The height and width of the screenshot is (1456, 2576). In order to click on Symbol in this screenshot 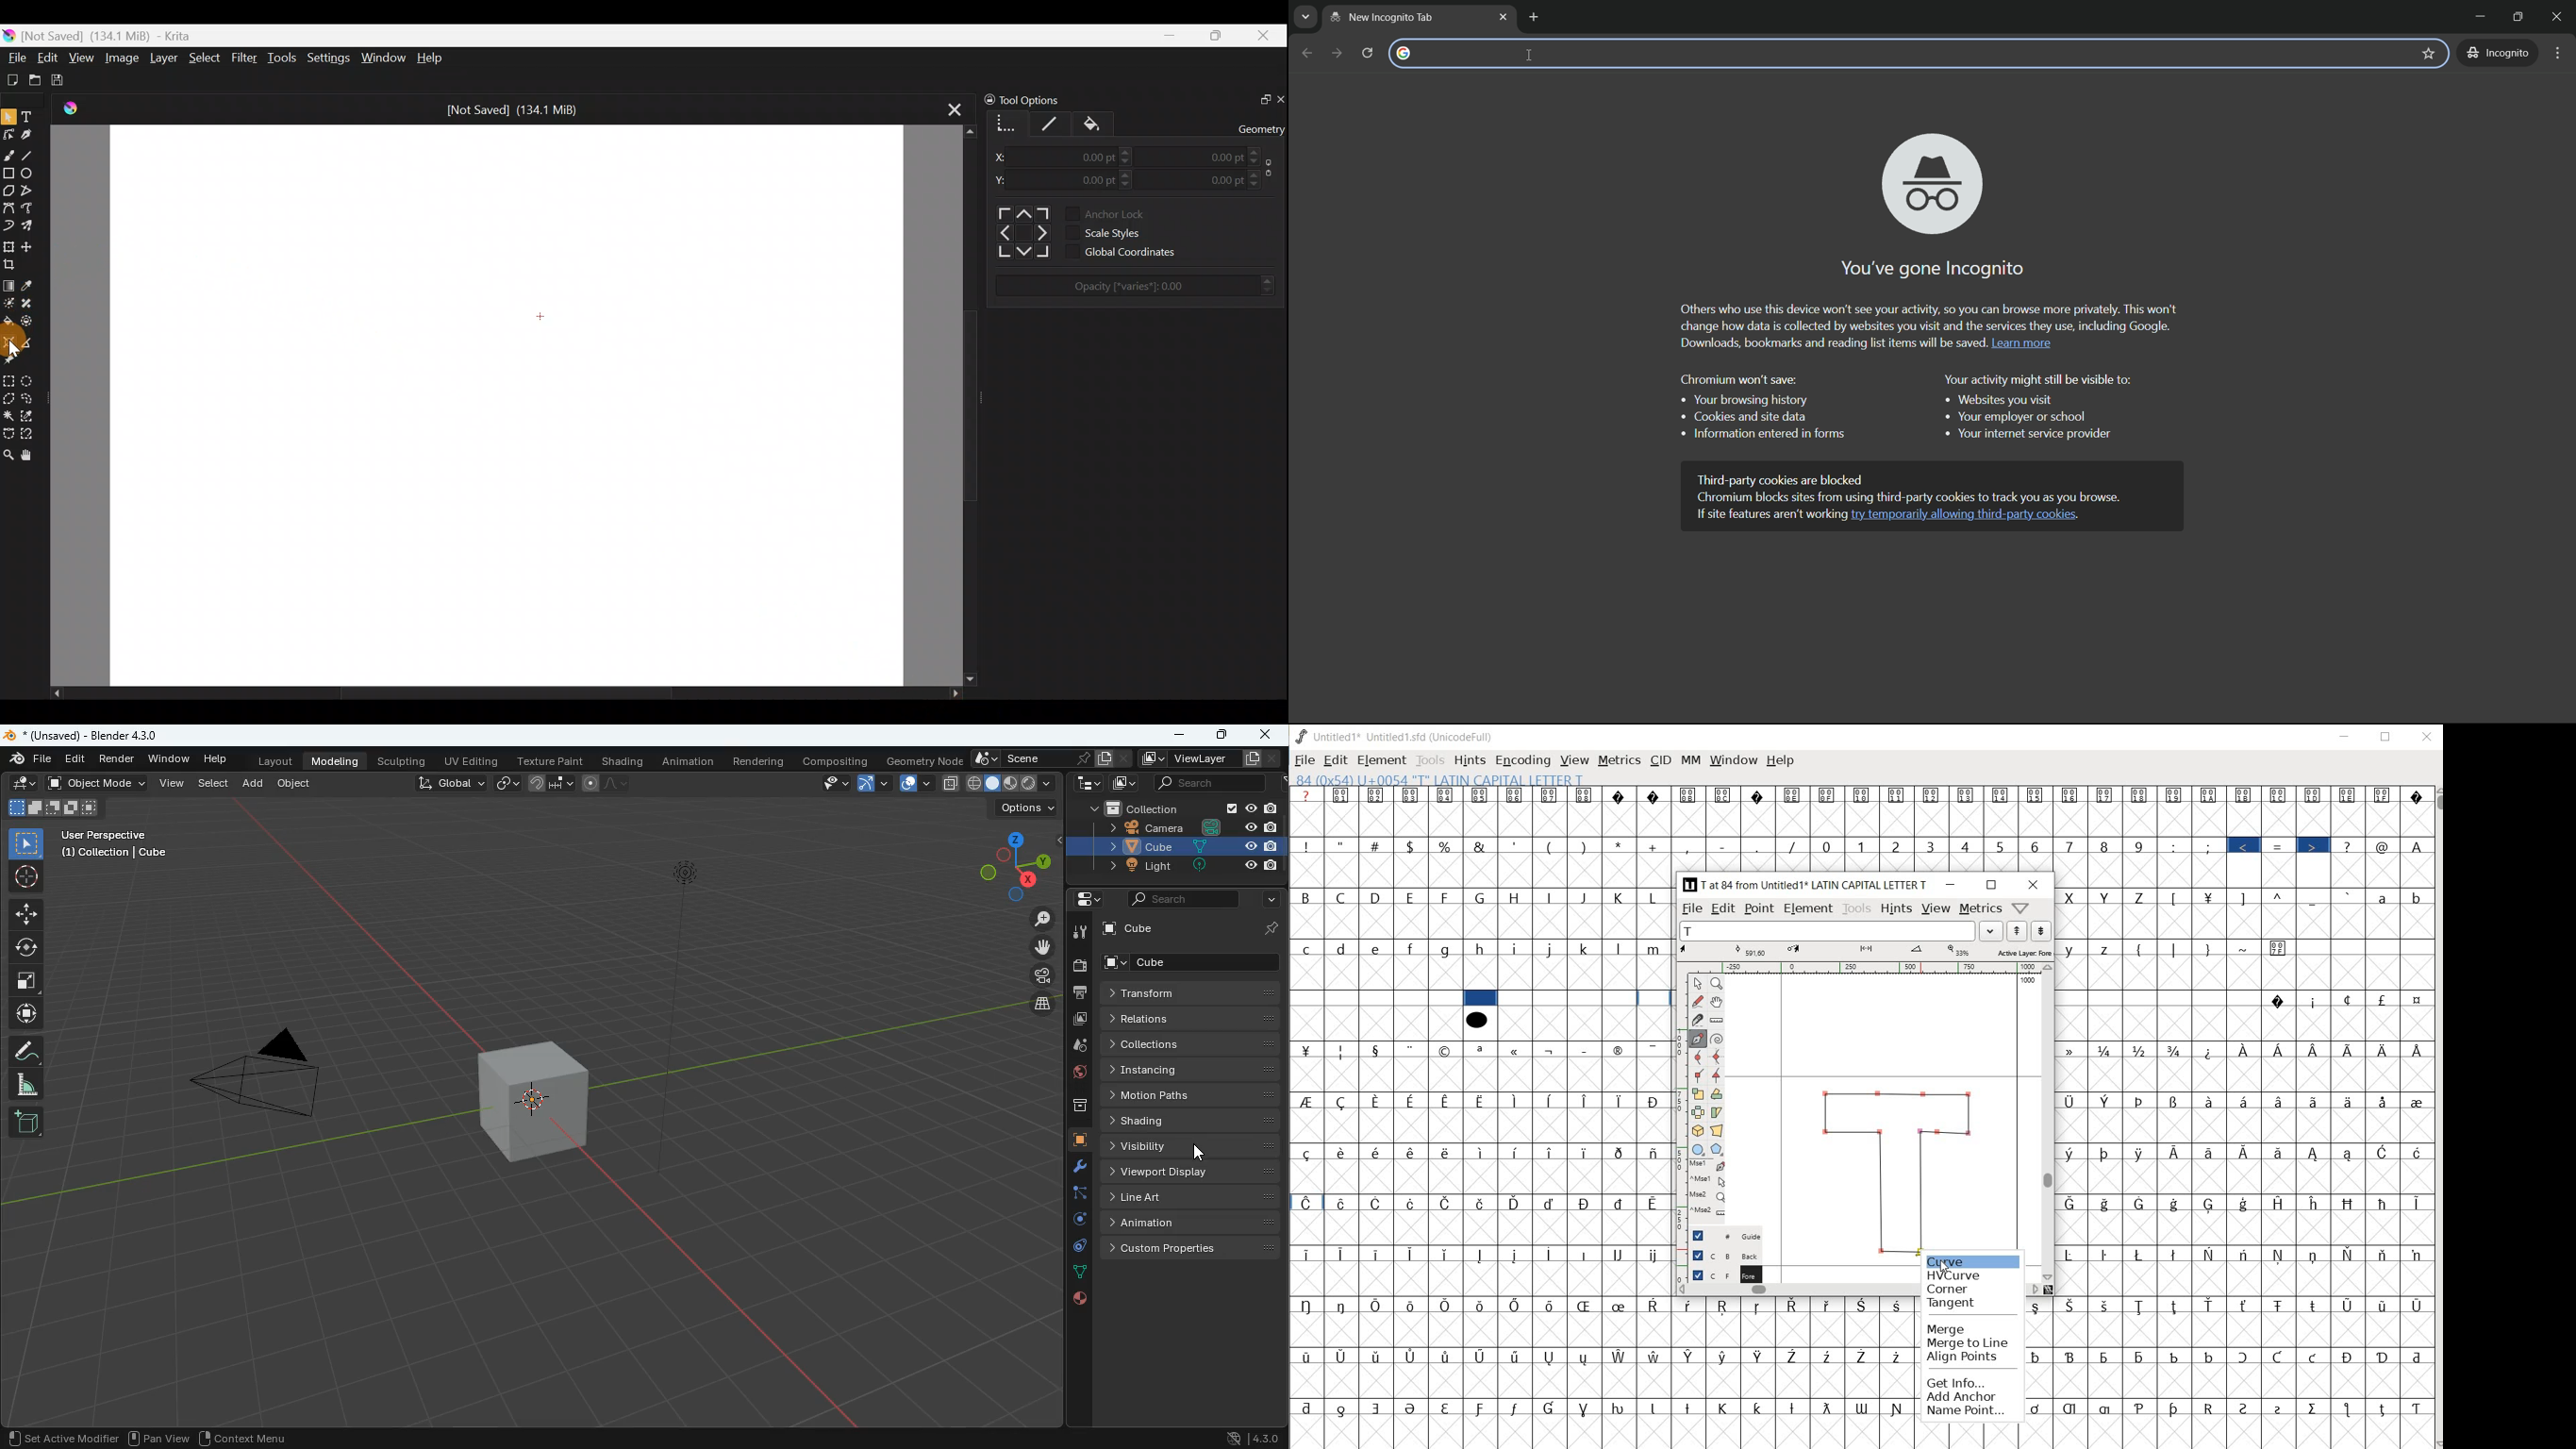, I will do `click(2282, 1051)`.